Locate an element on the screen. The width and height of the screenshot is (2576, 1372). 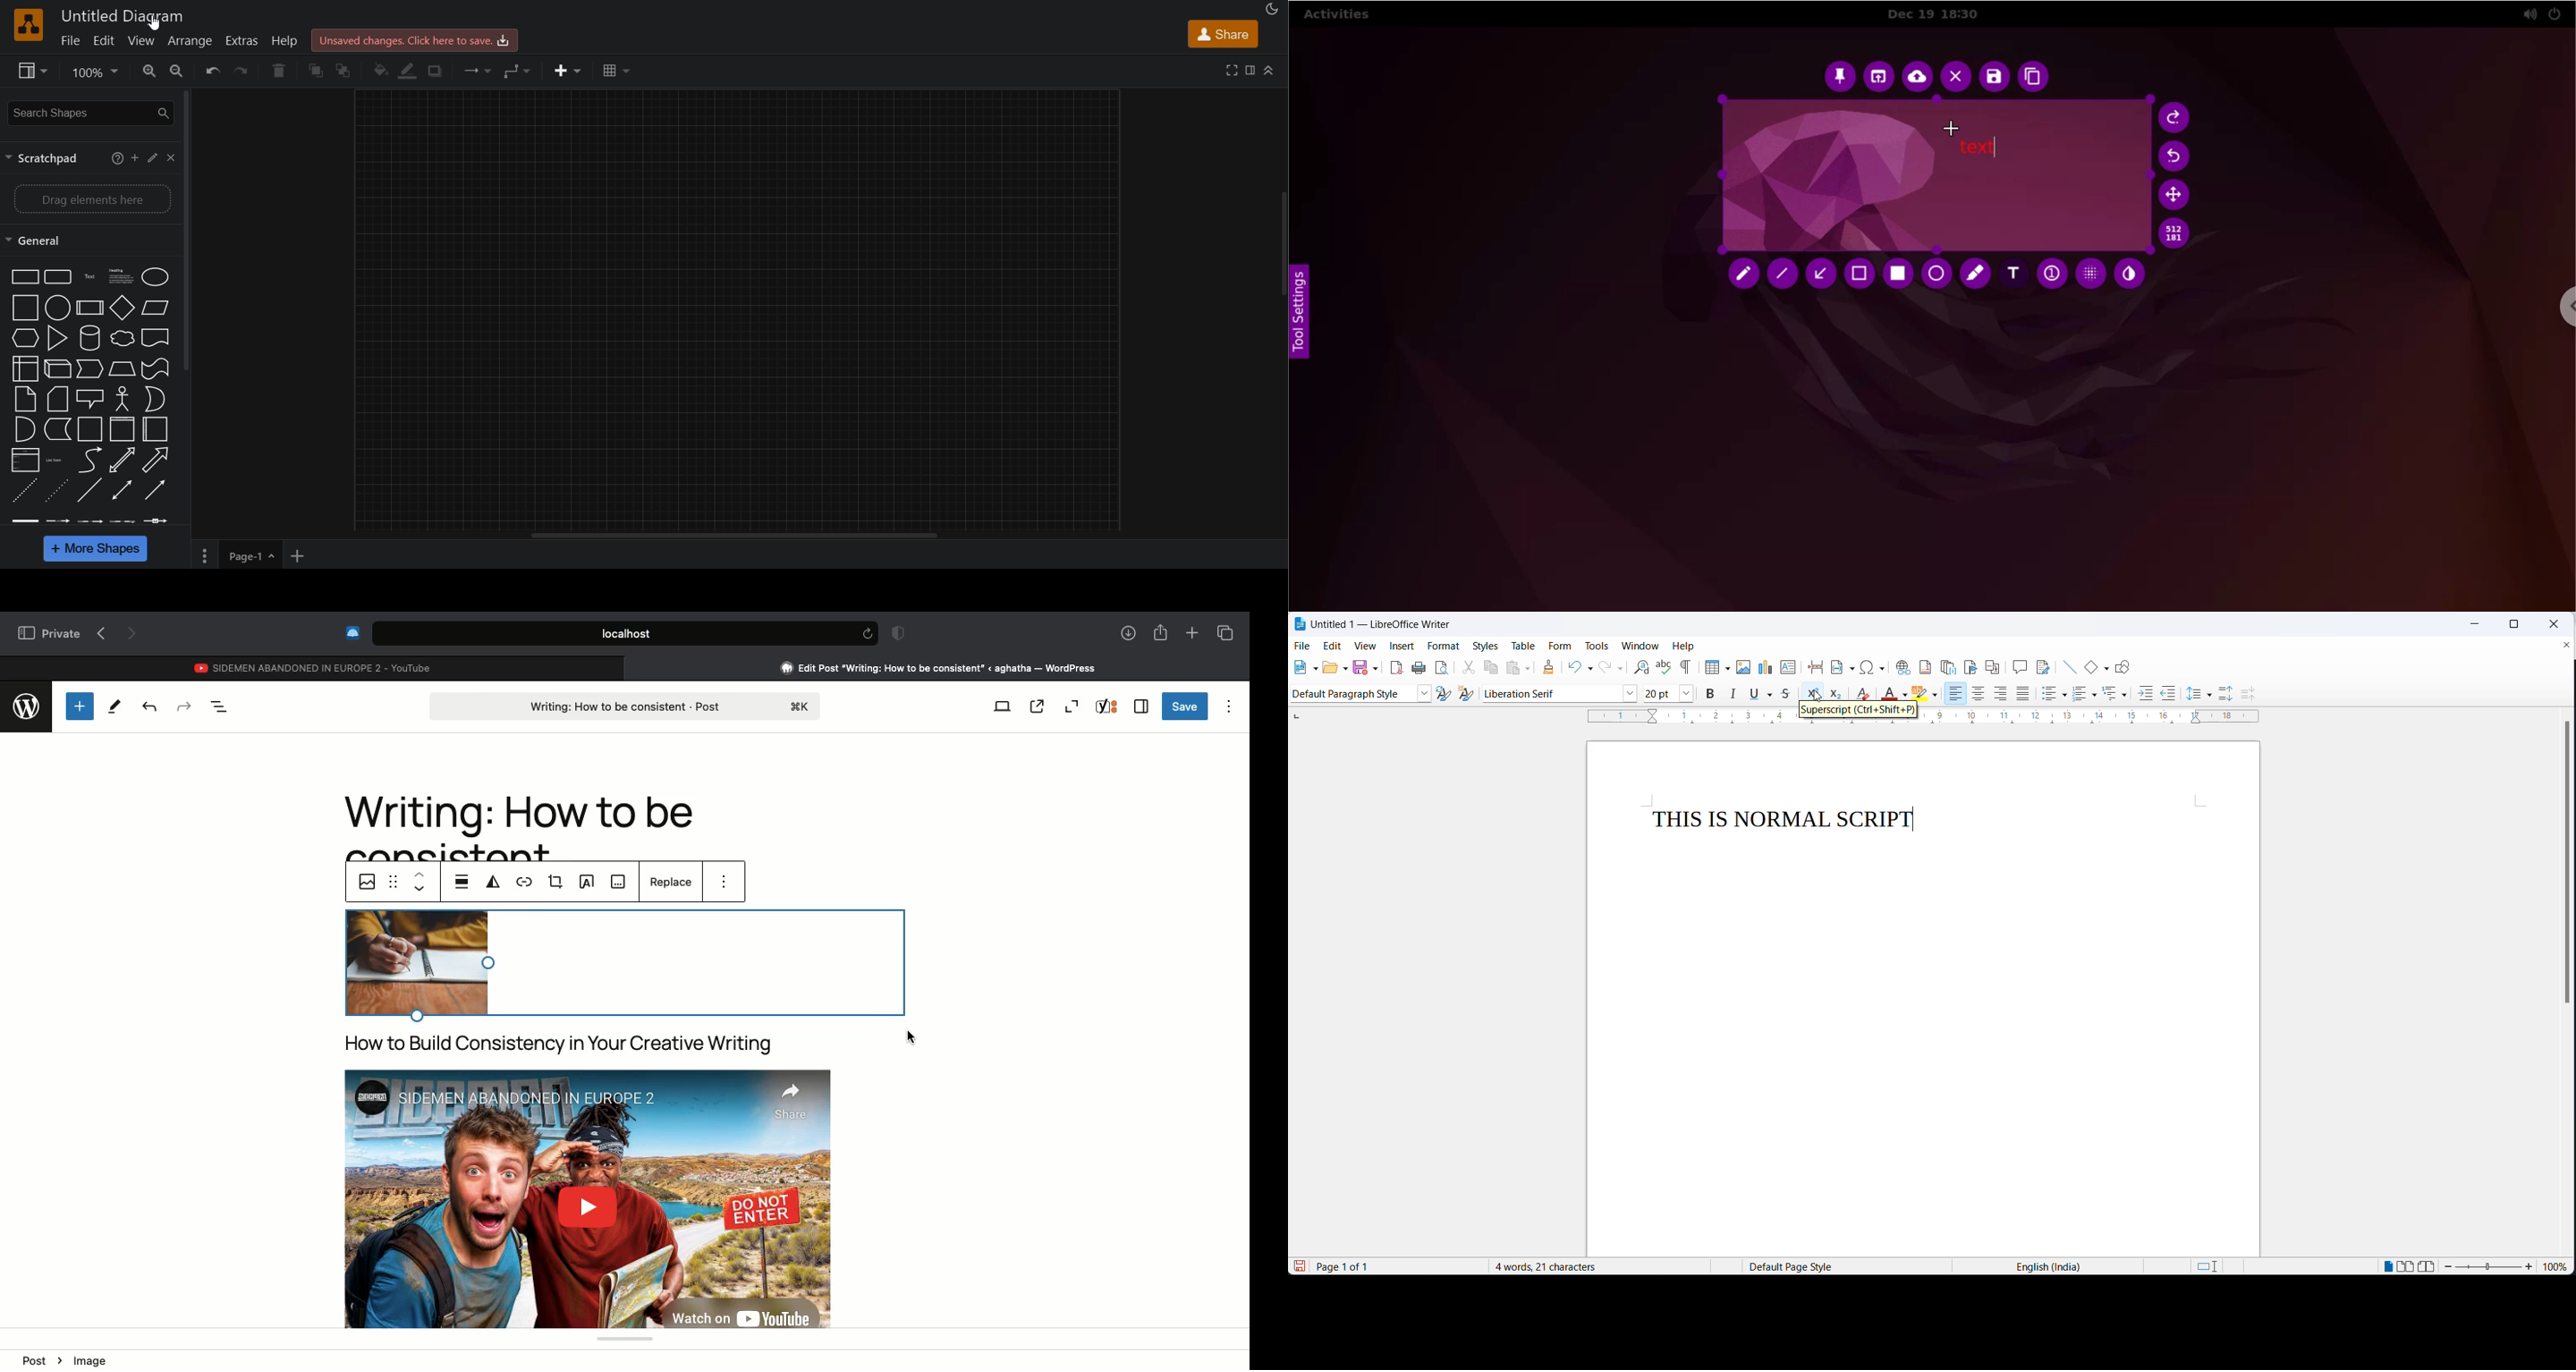
view is located at coordinates (143, 42).